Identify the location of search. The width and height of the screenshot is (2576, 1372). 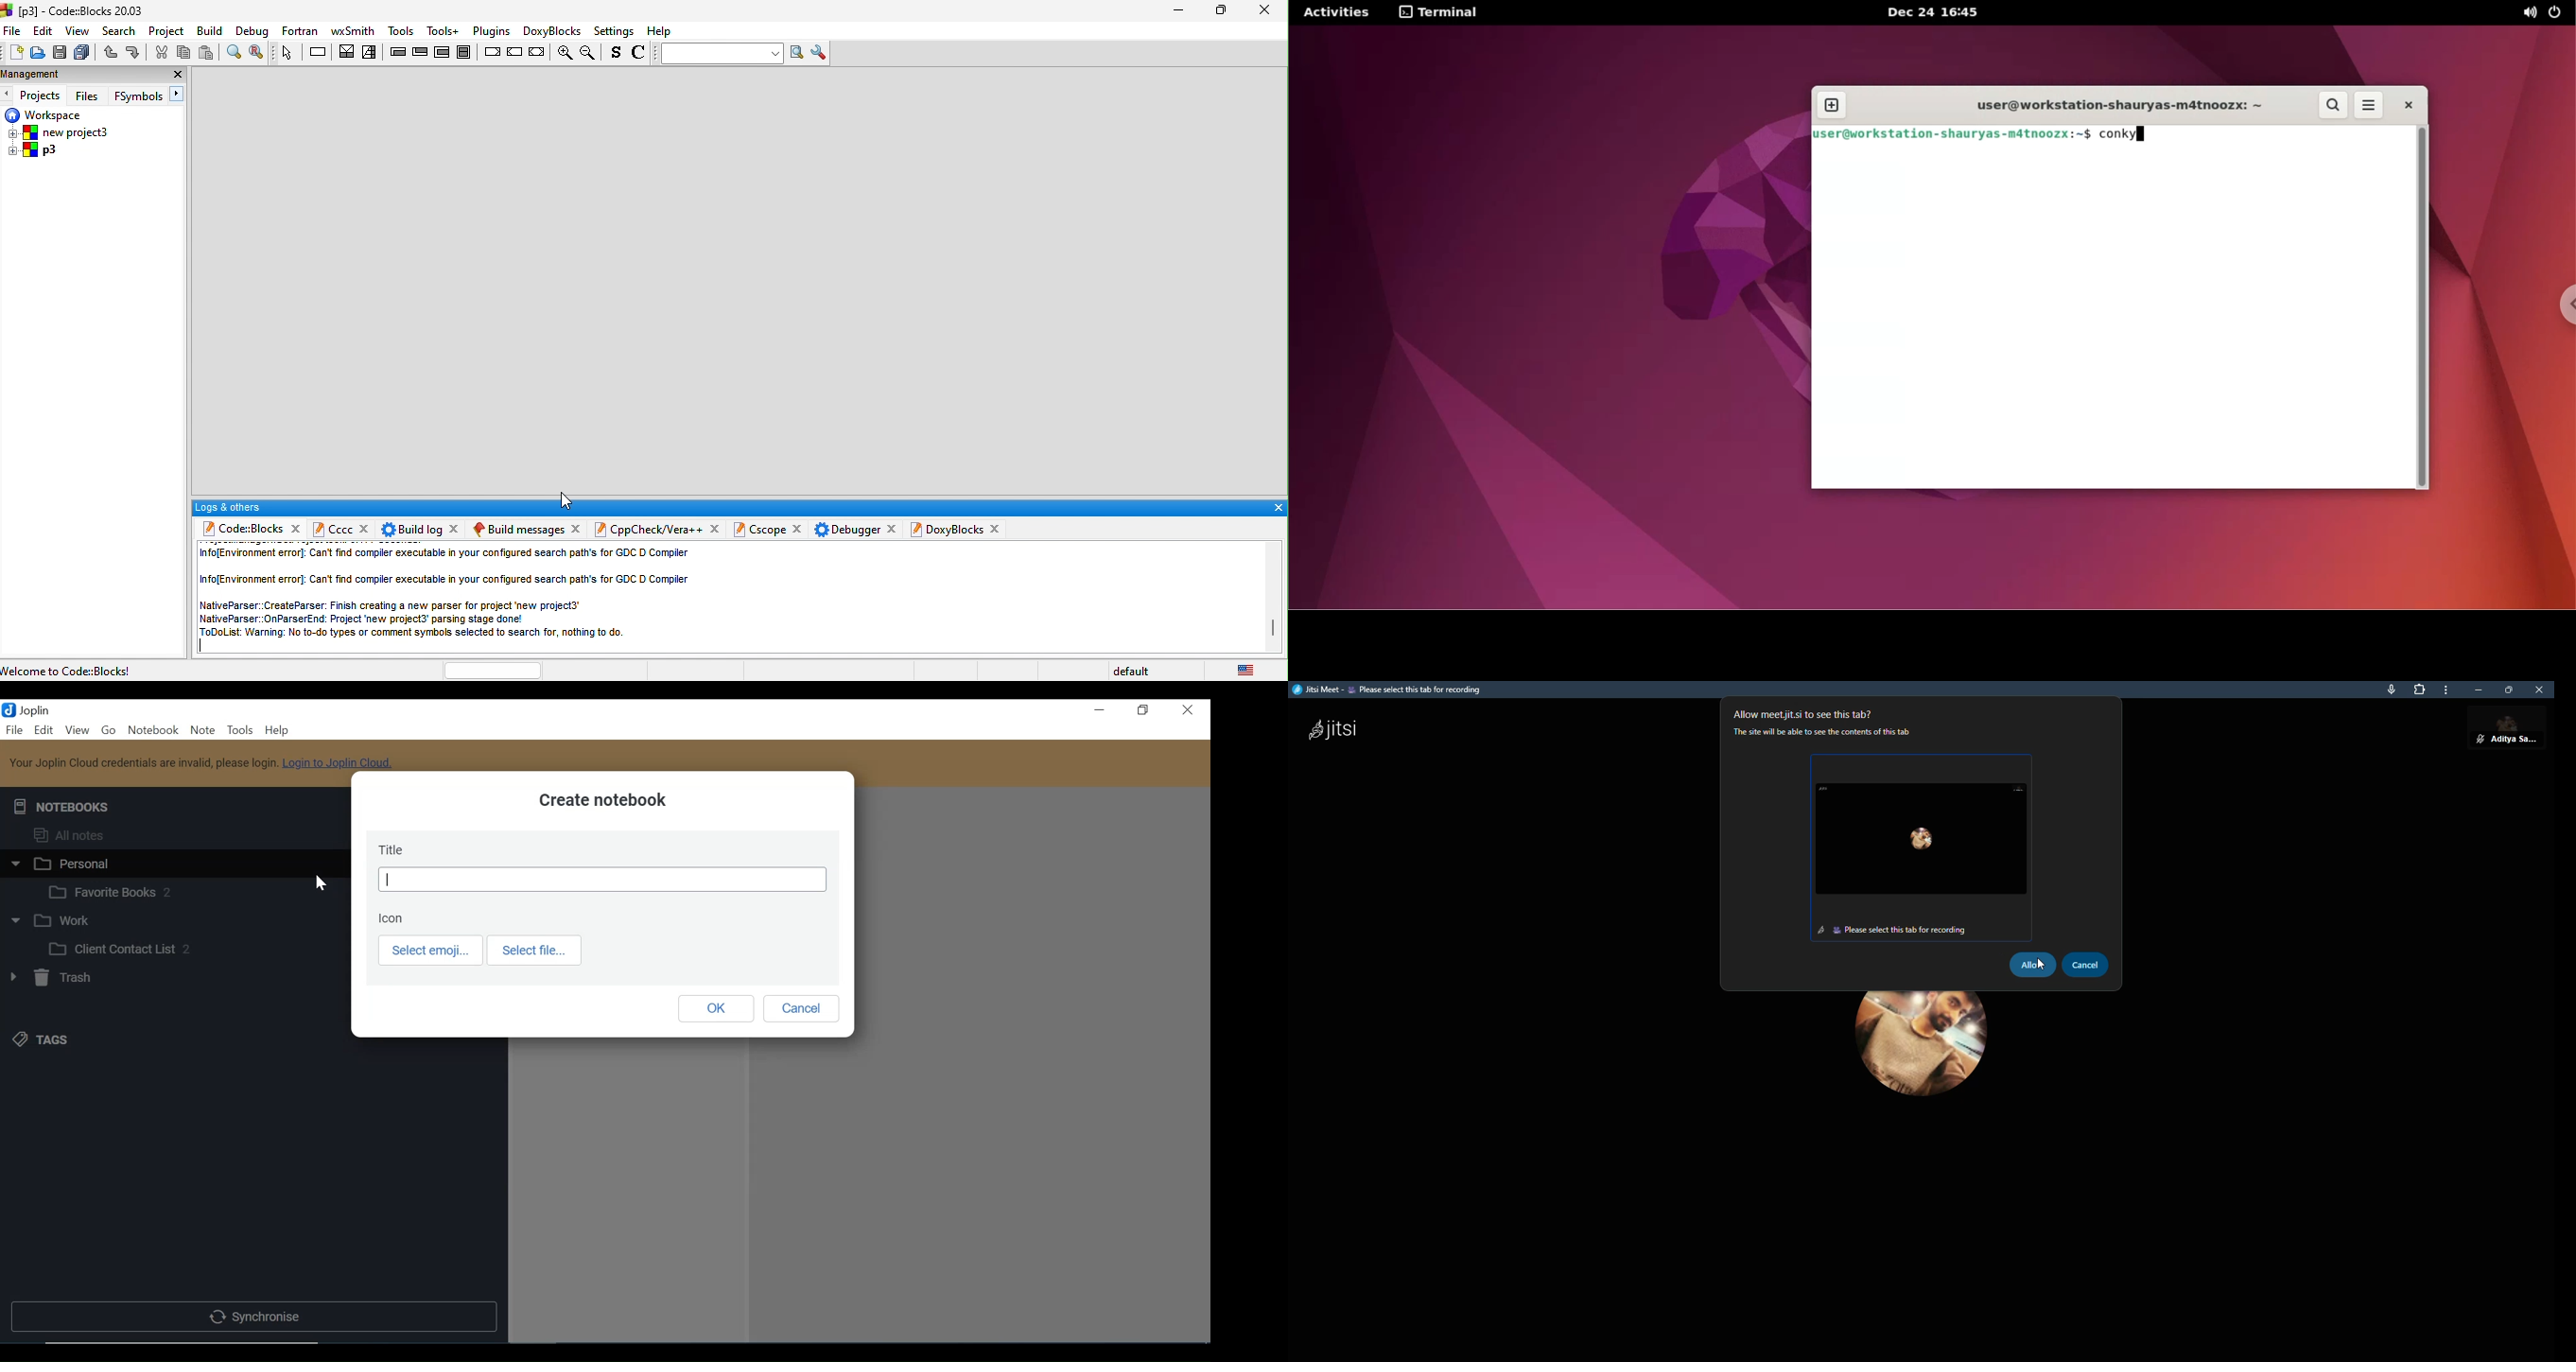
(121, 31).